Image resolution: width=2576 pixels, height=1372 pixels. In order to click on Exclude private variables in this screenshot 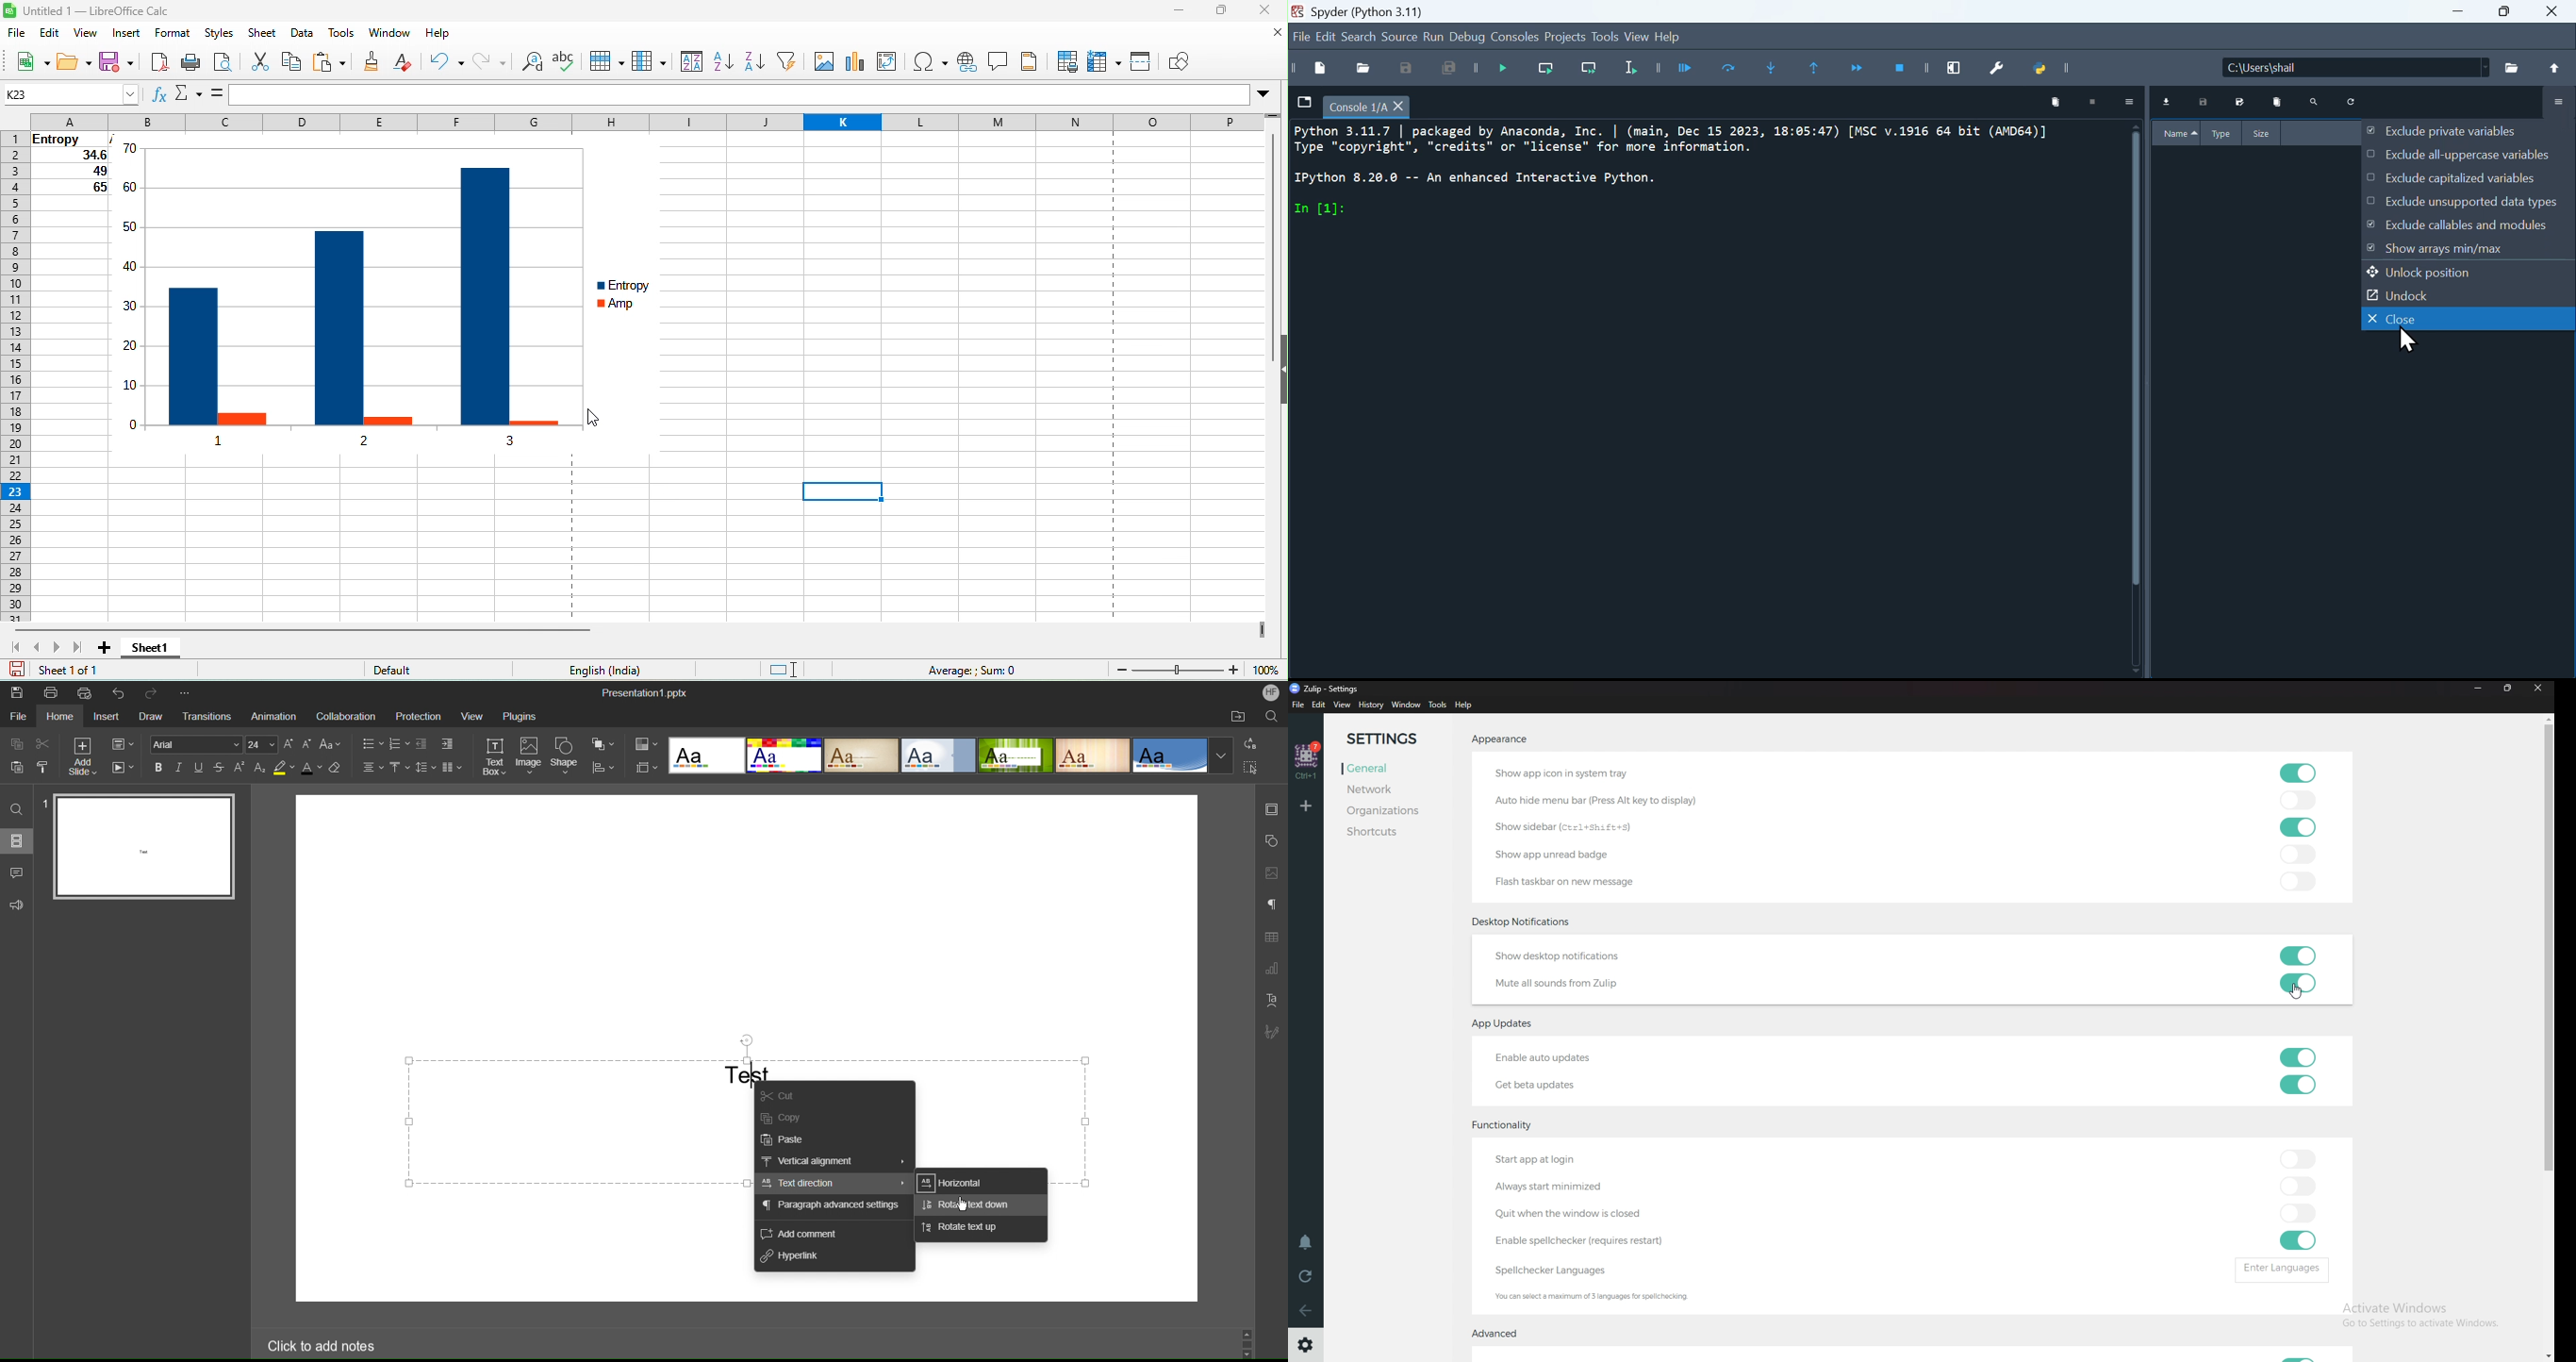, I will do `click(2446, 132)`.